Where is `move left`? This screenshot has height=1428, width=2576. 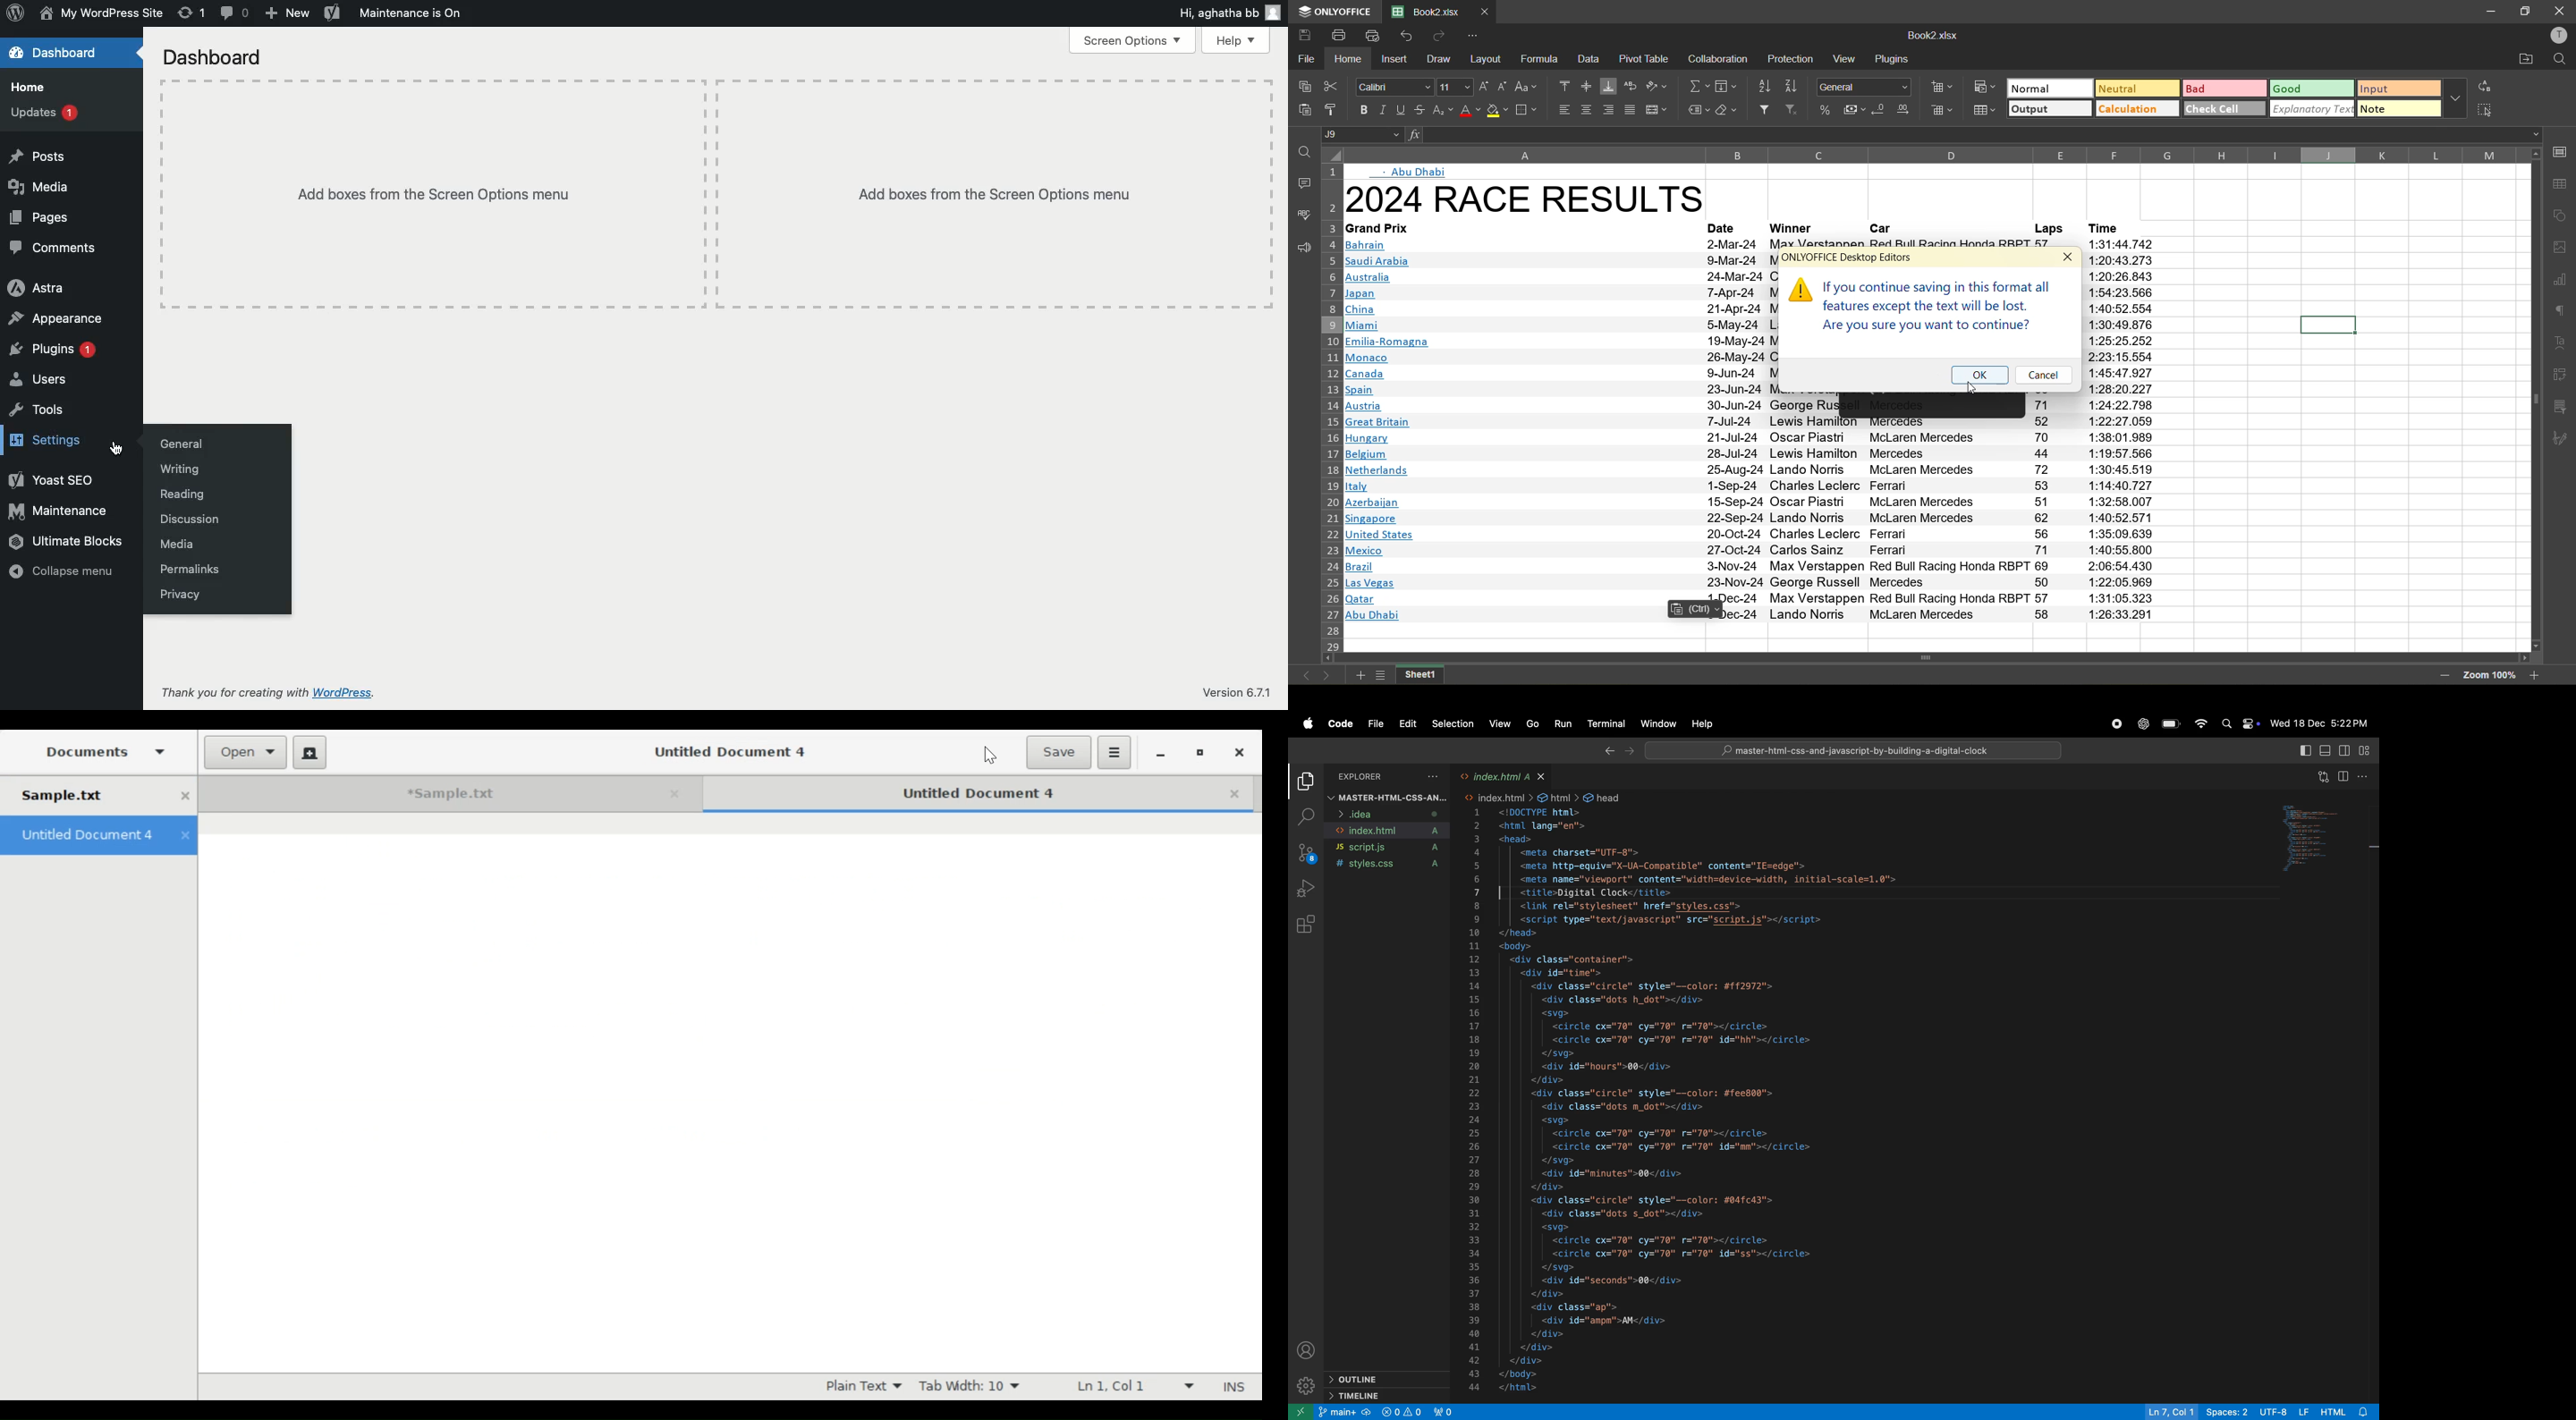
move left is located at coordinates (1328, 660).